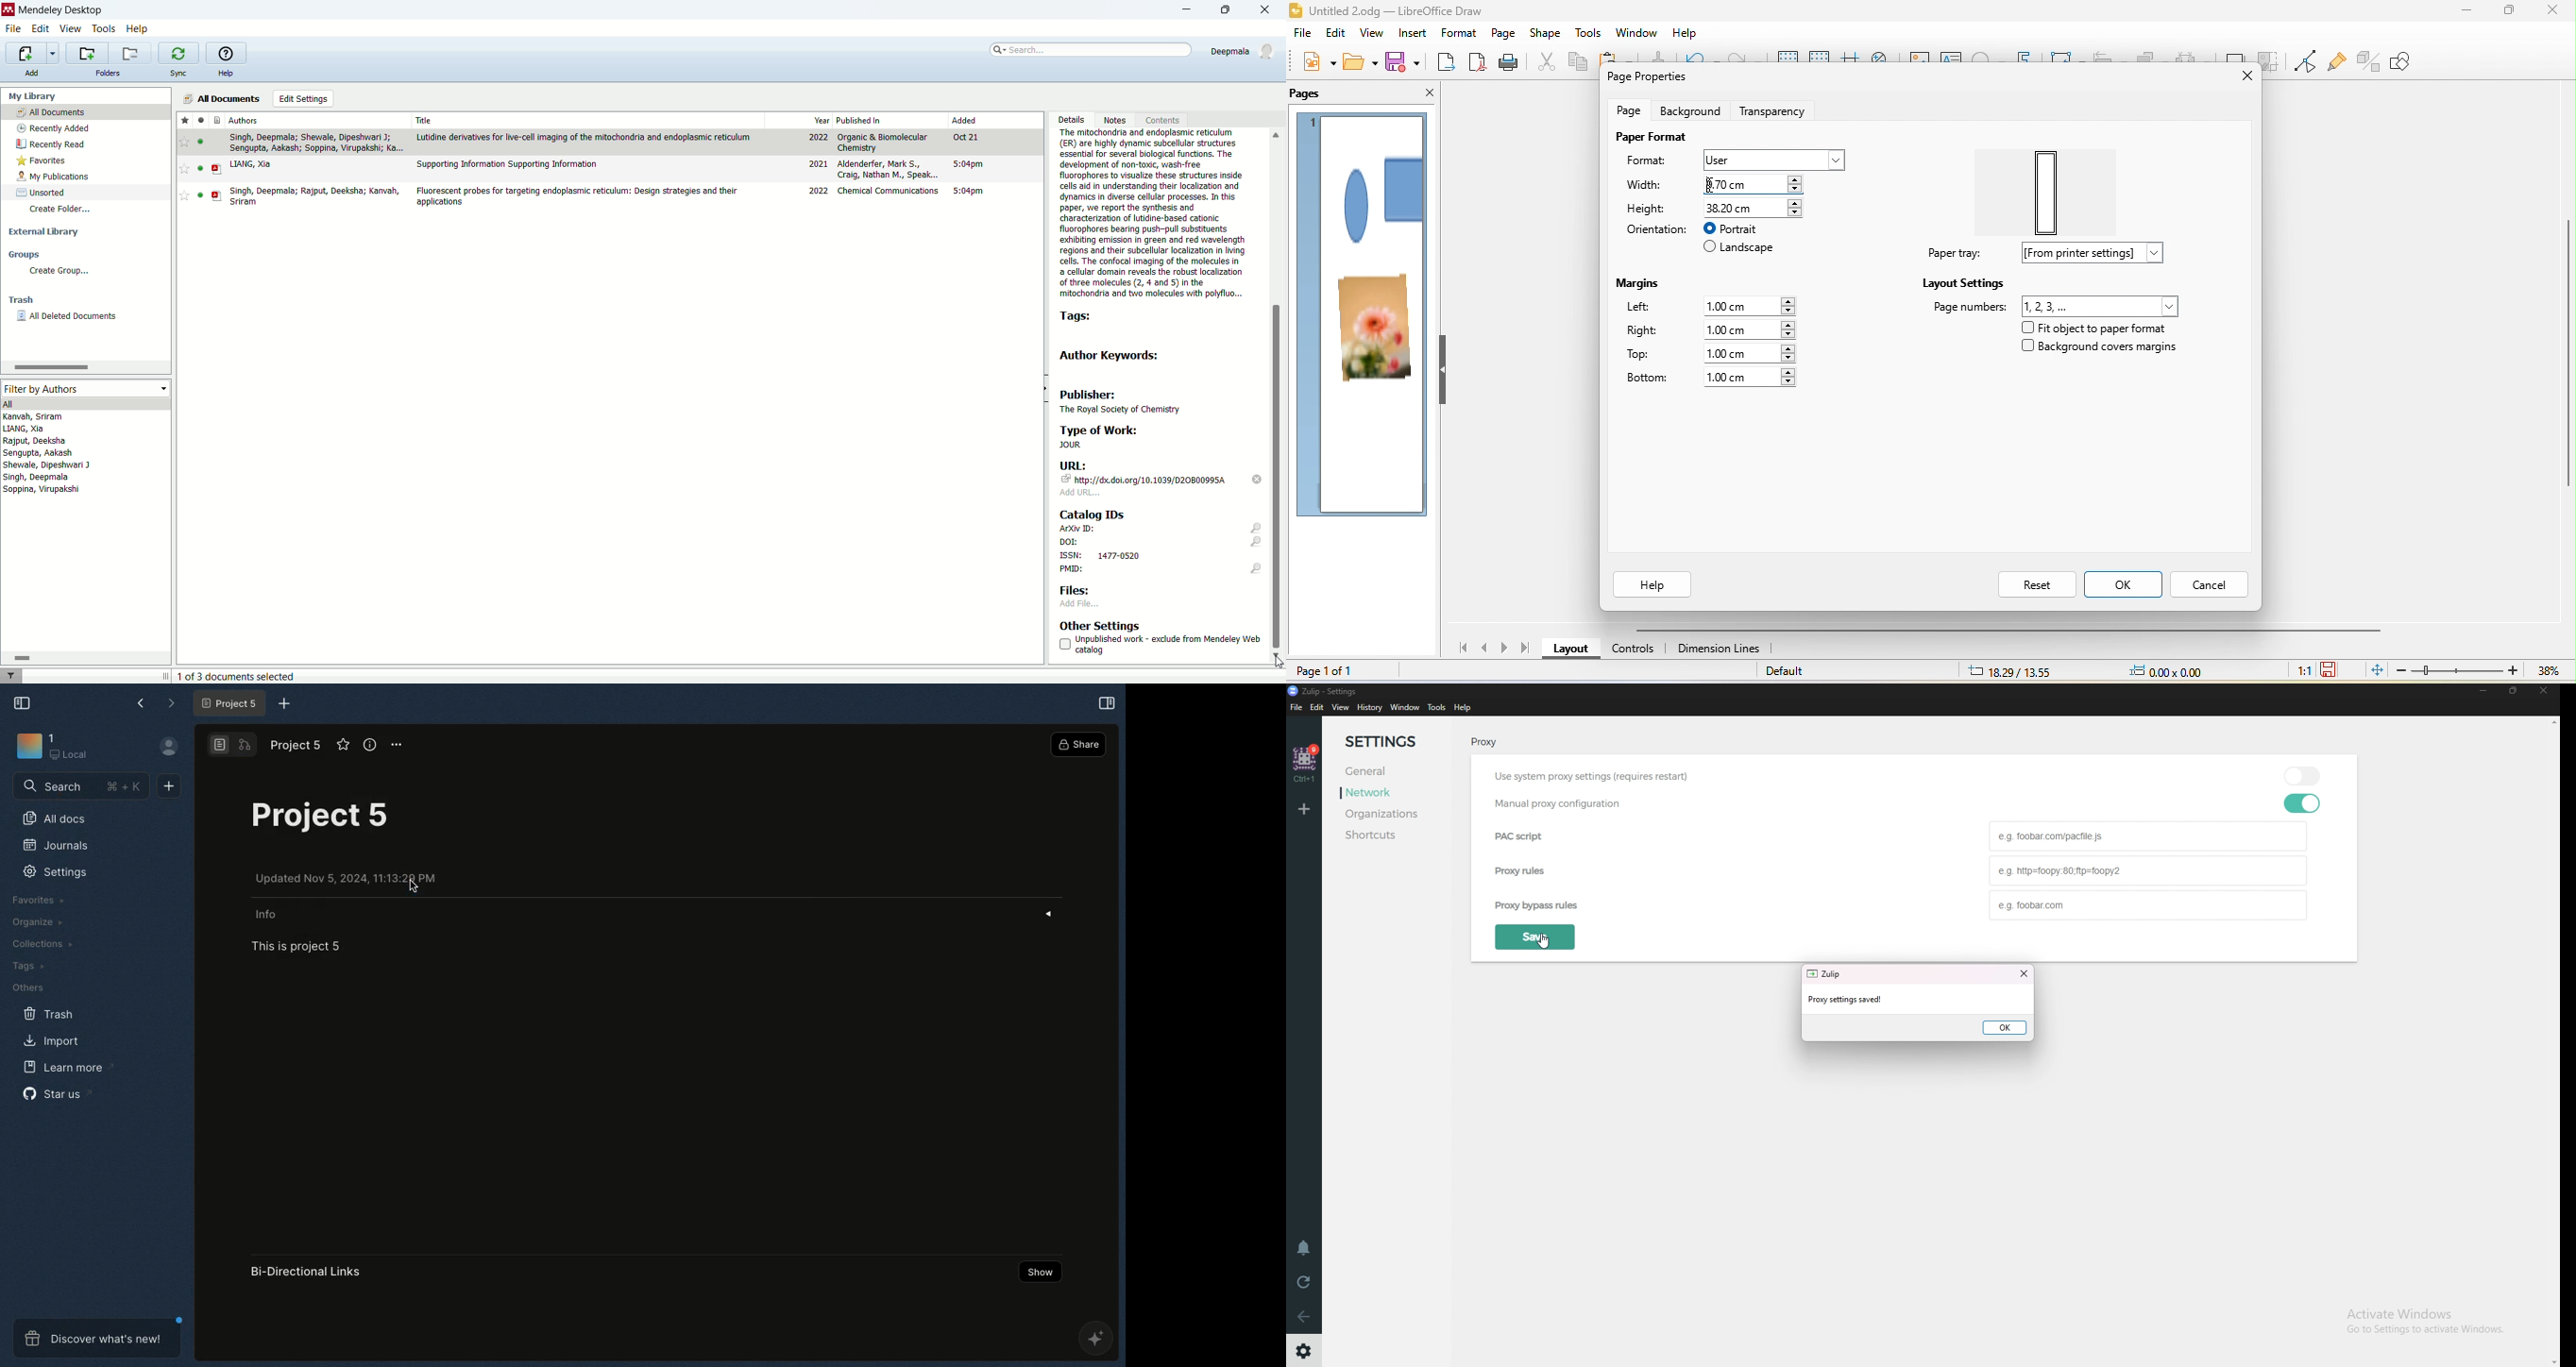  I want to click on synchronize the library with mendeley web, so click(179, 54).